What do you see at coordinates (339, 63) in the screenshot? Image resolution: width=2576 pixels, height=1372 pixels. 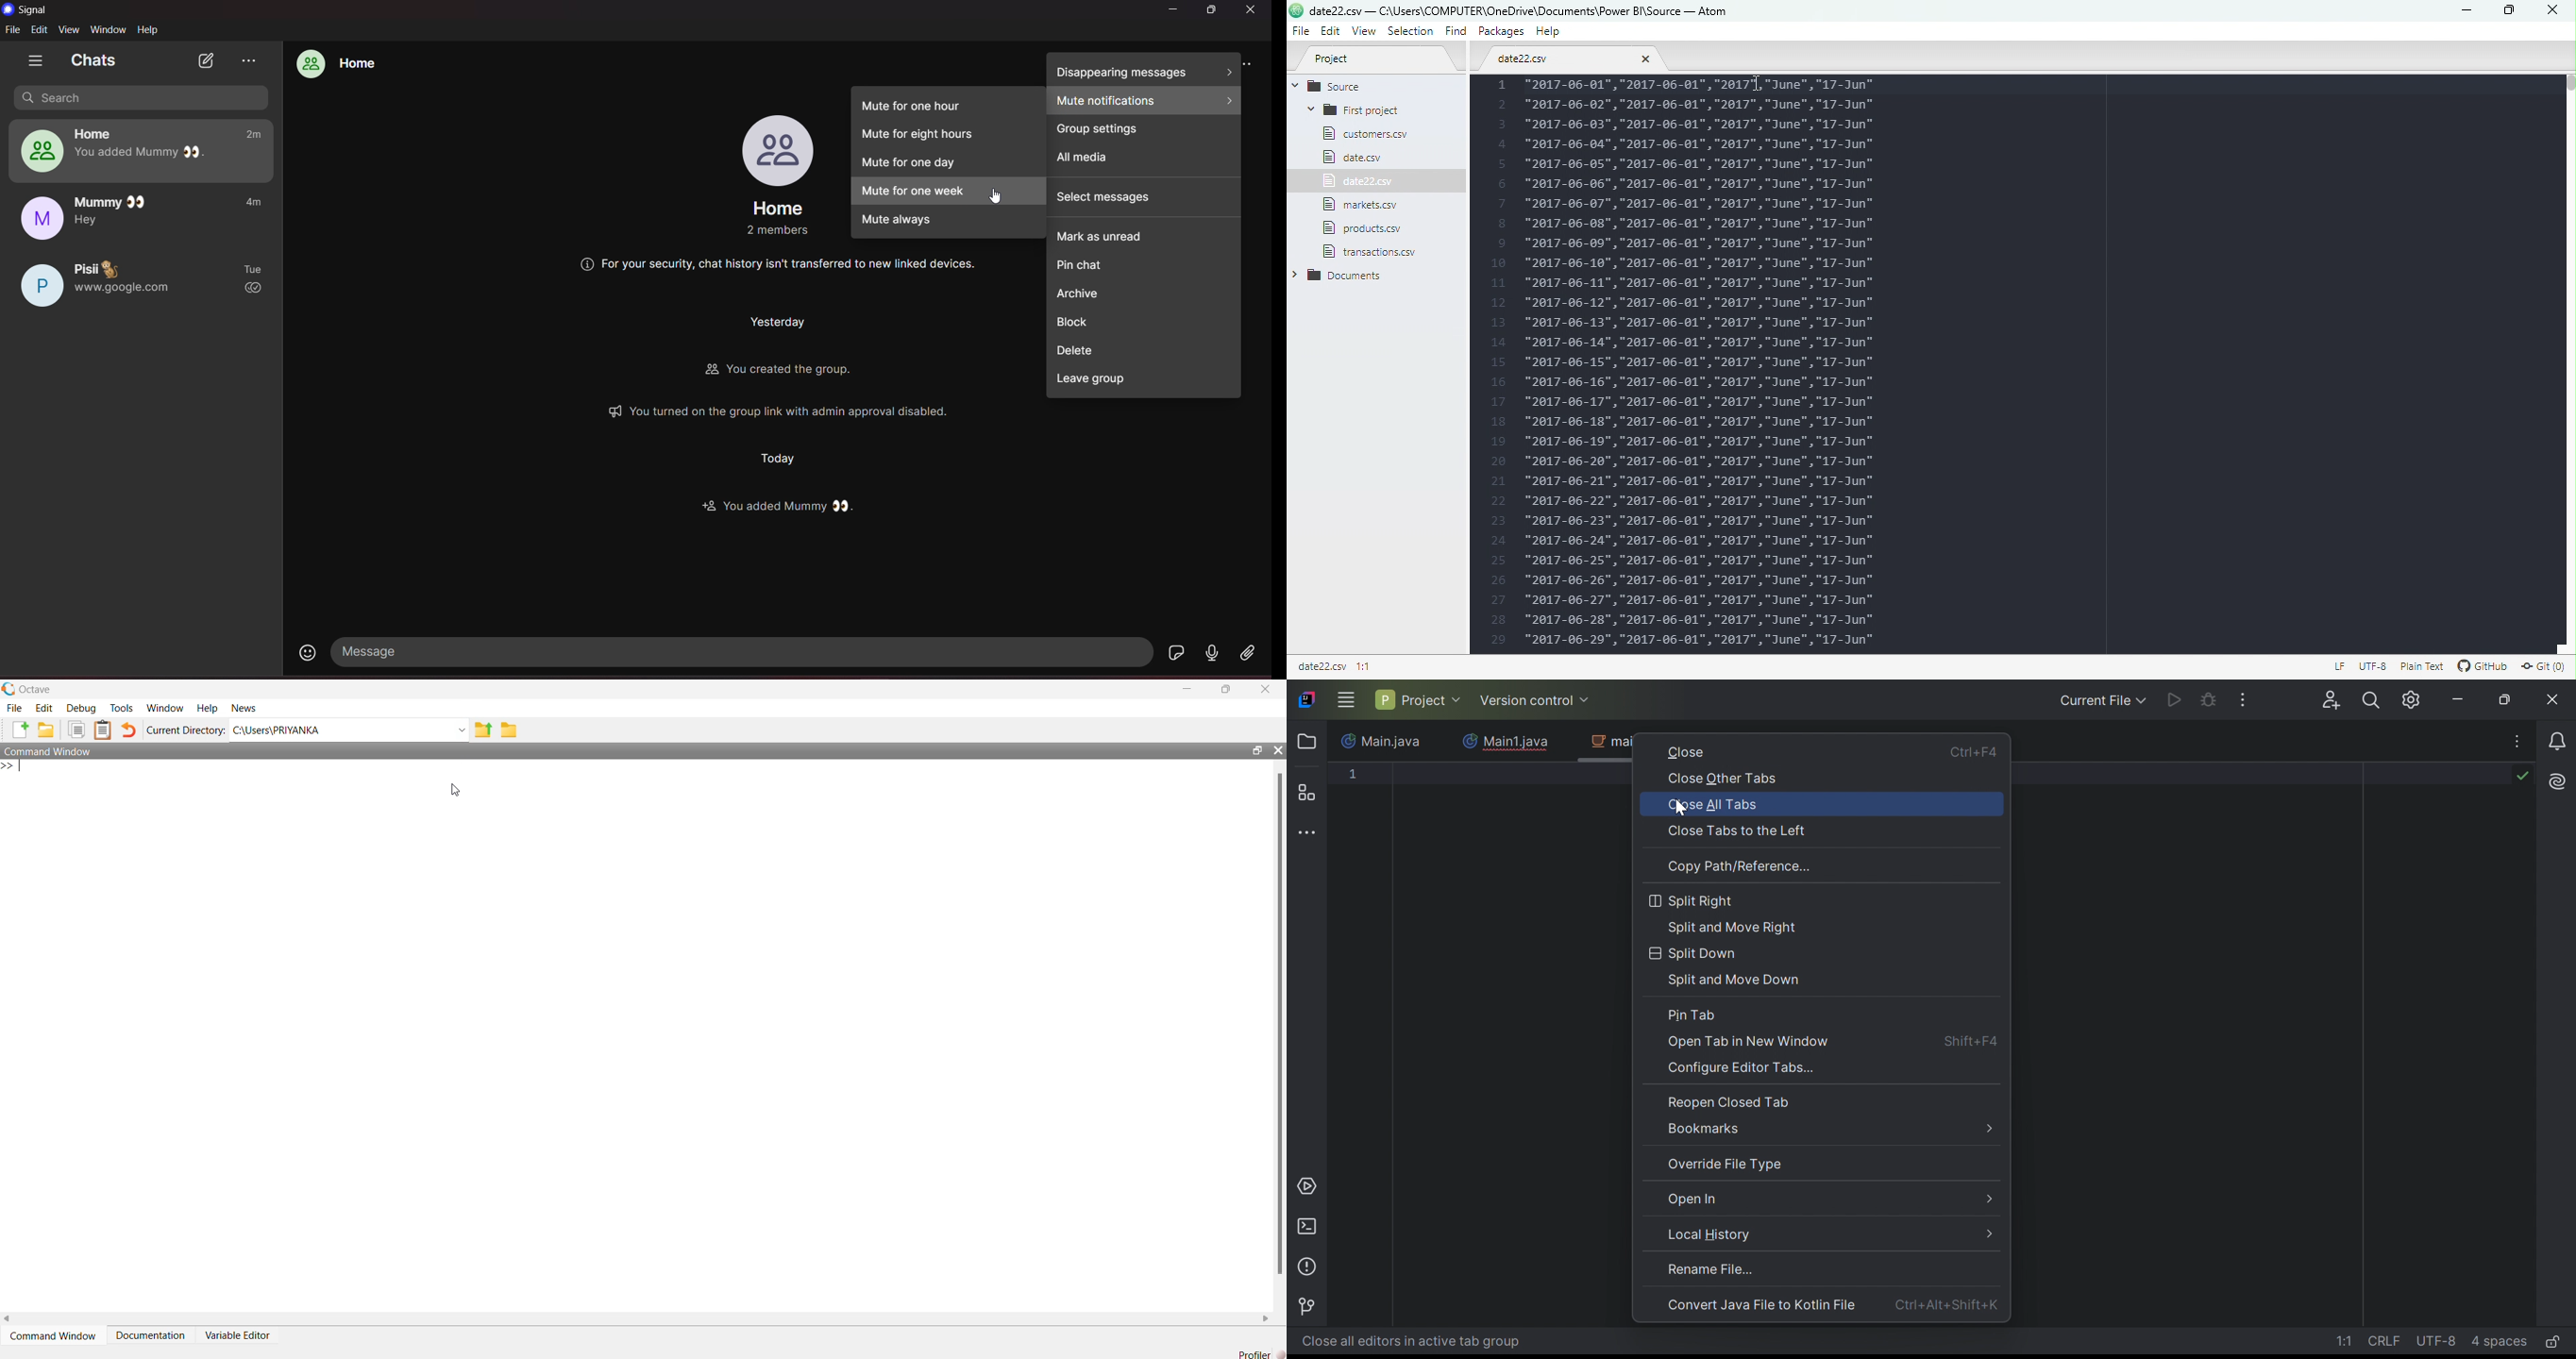 I see `home group chat` at bounding box center [339, 63].